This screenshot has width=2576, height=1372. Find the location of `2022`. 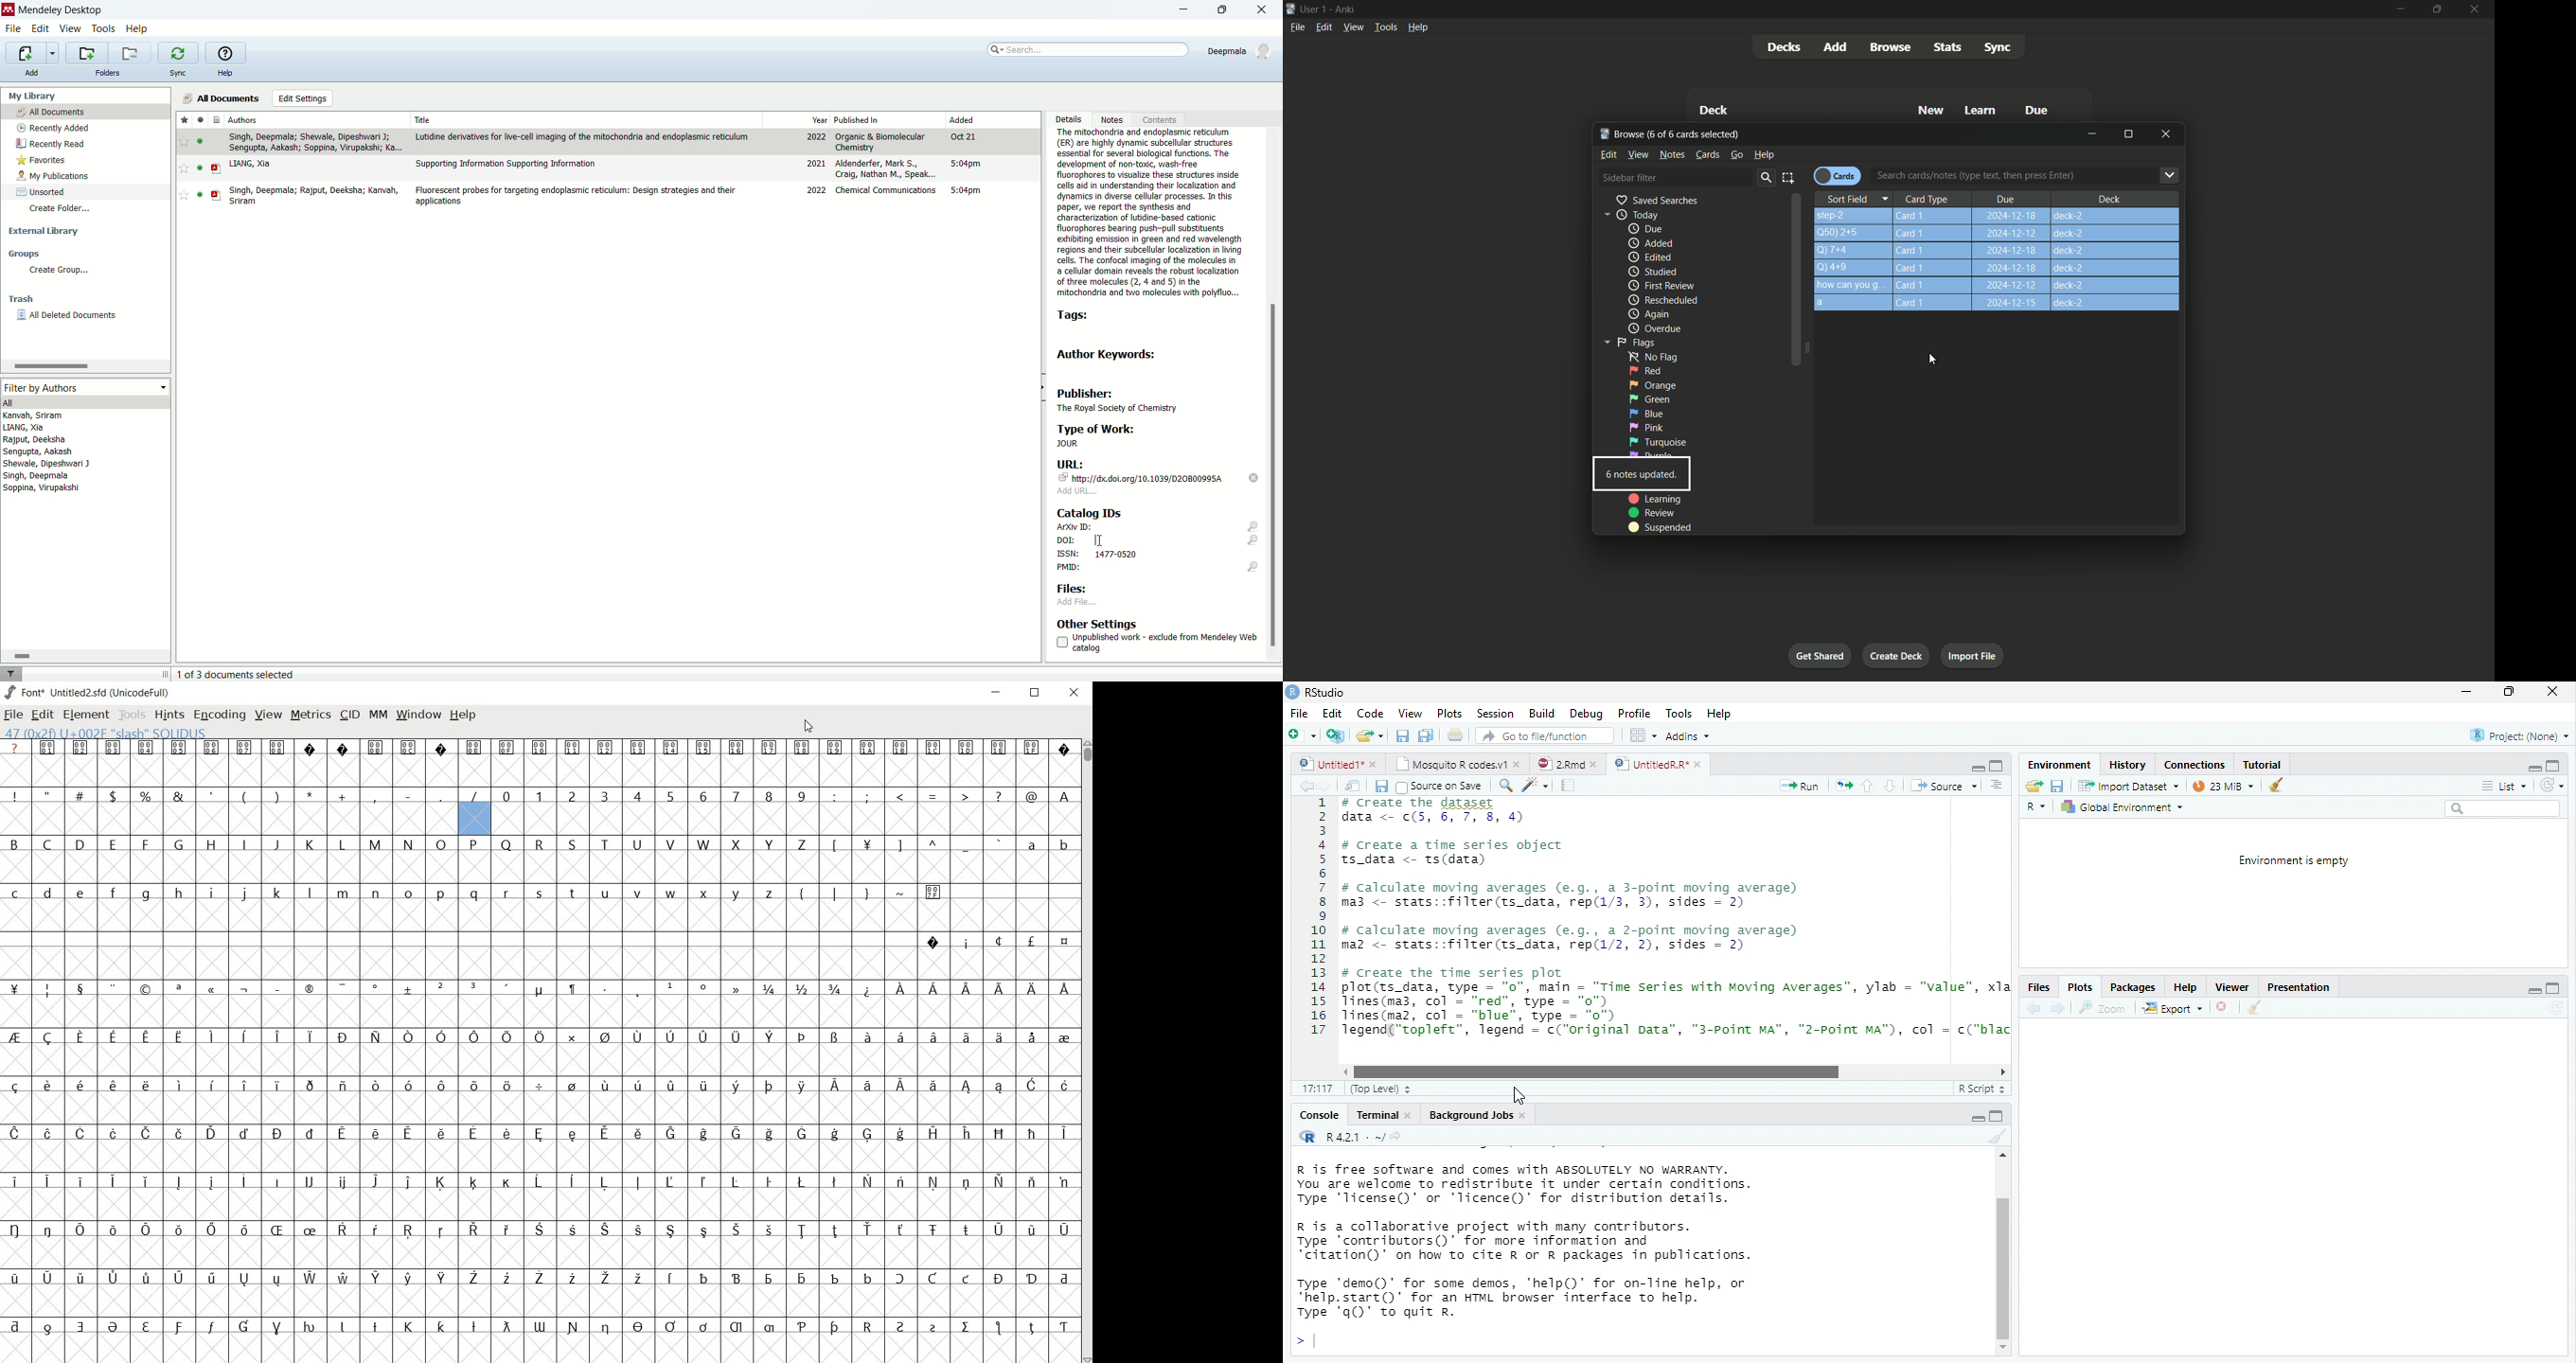

2022 is located at coordinates (817, 137).